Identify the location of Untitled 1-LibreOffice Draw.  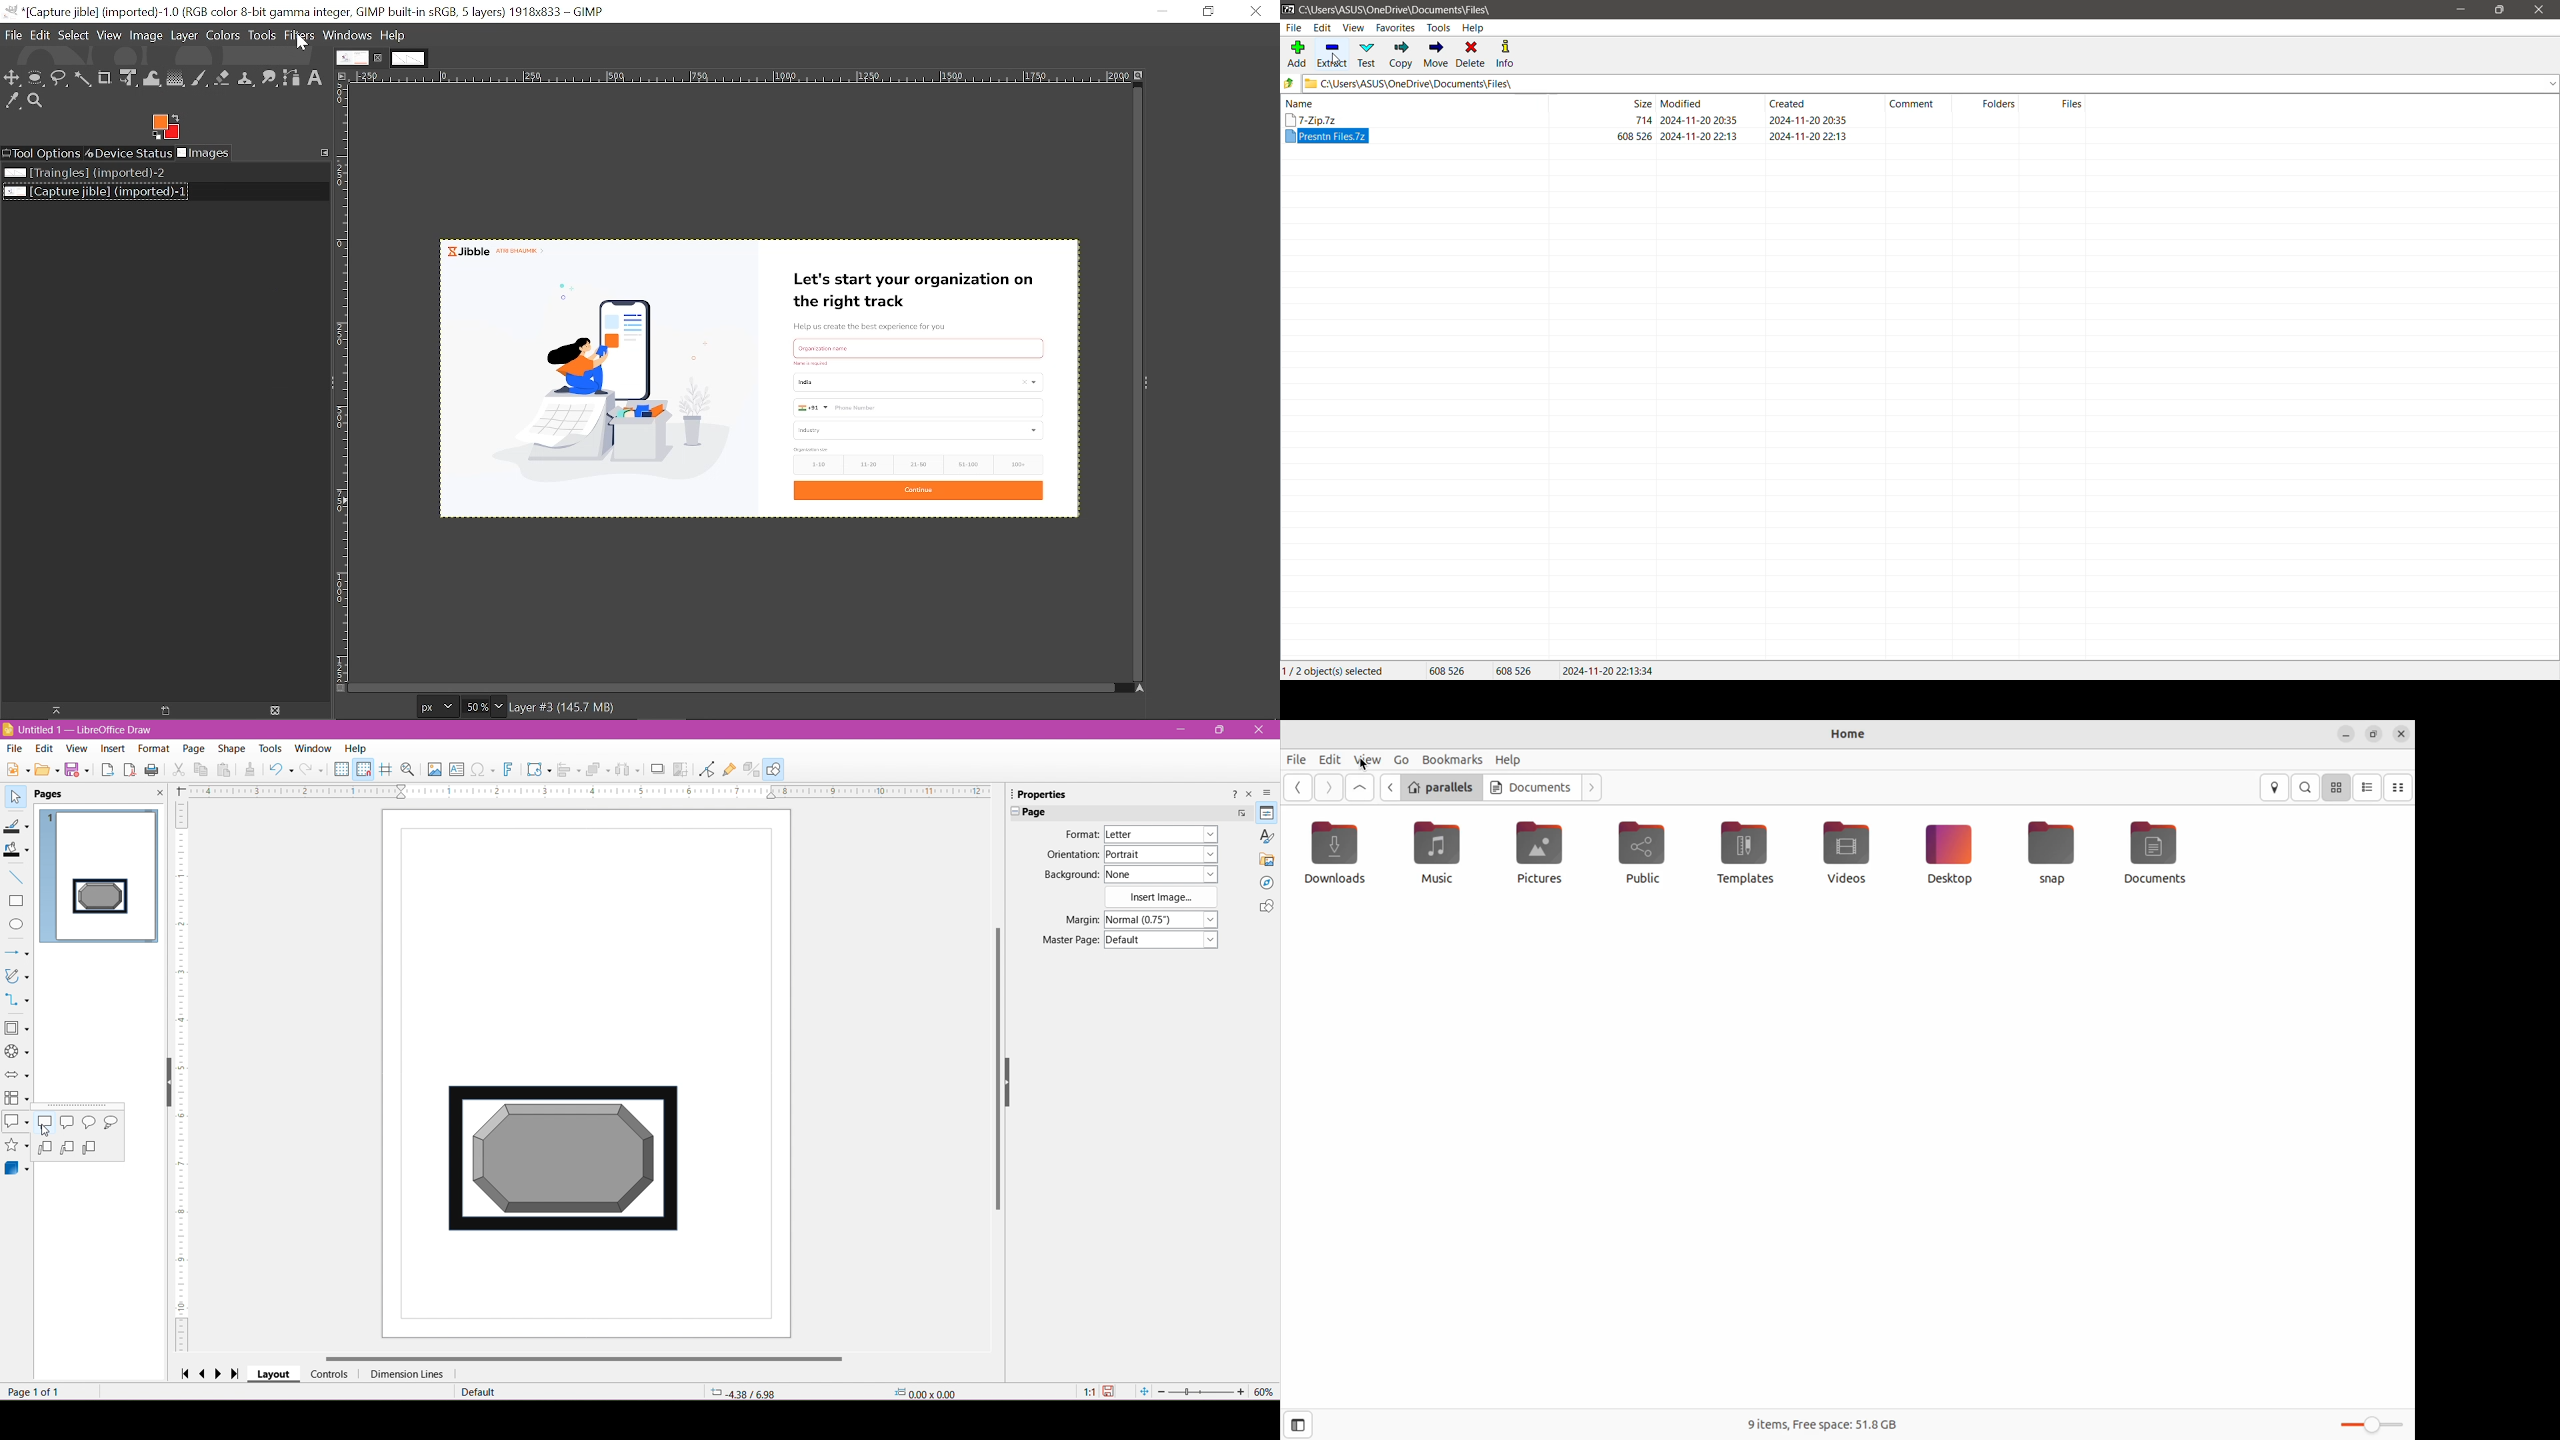
(91, 729).